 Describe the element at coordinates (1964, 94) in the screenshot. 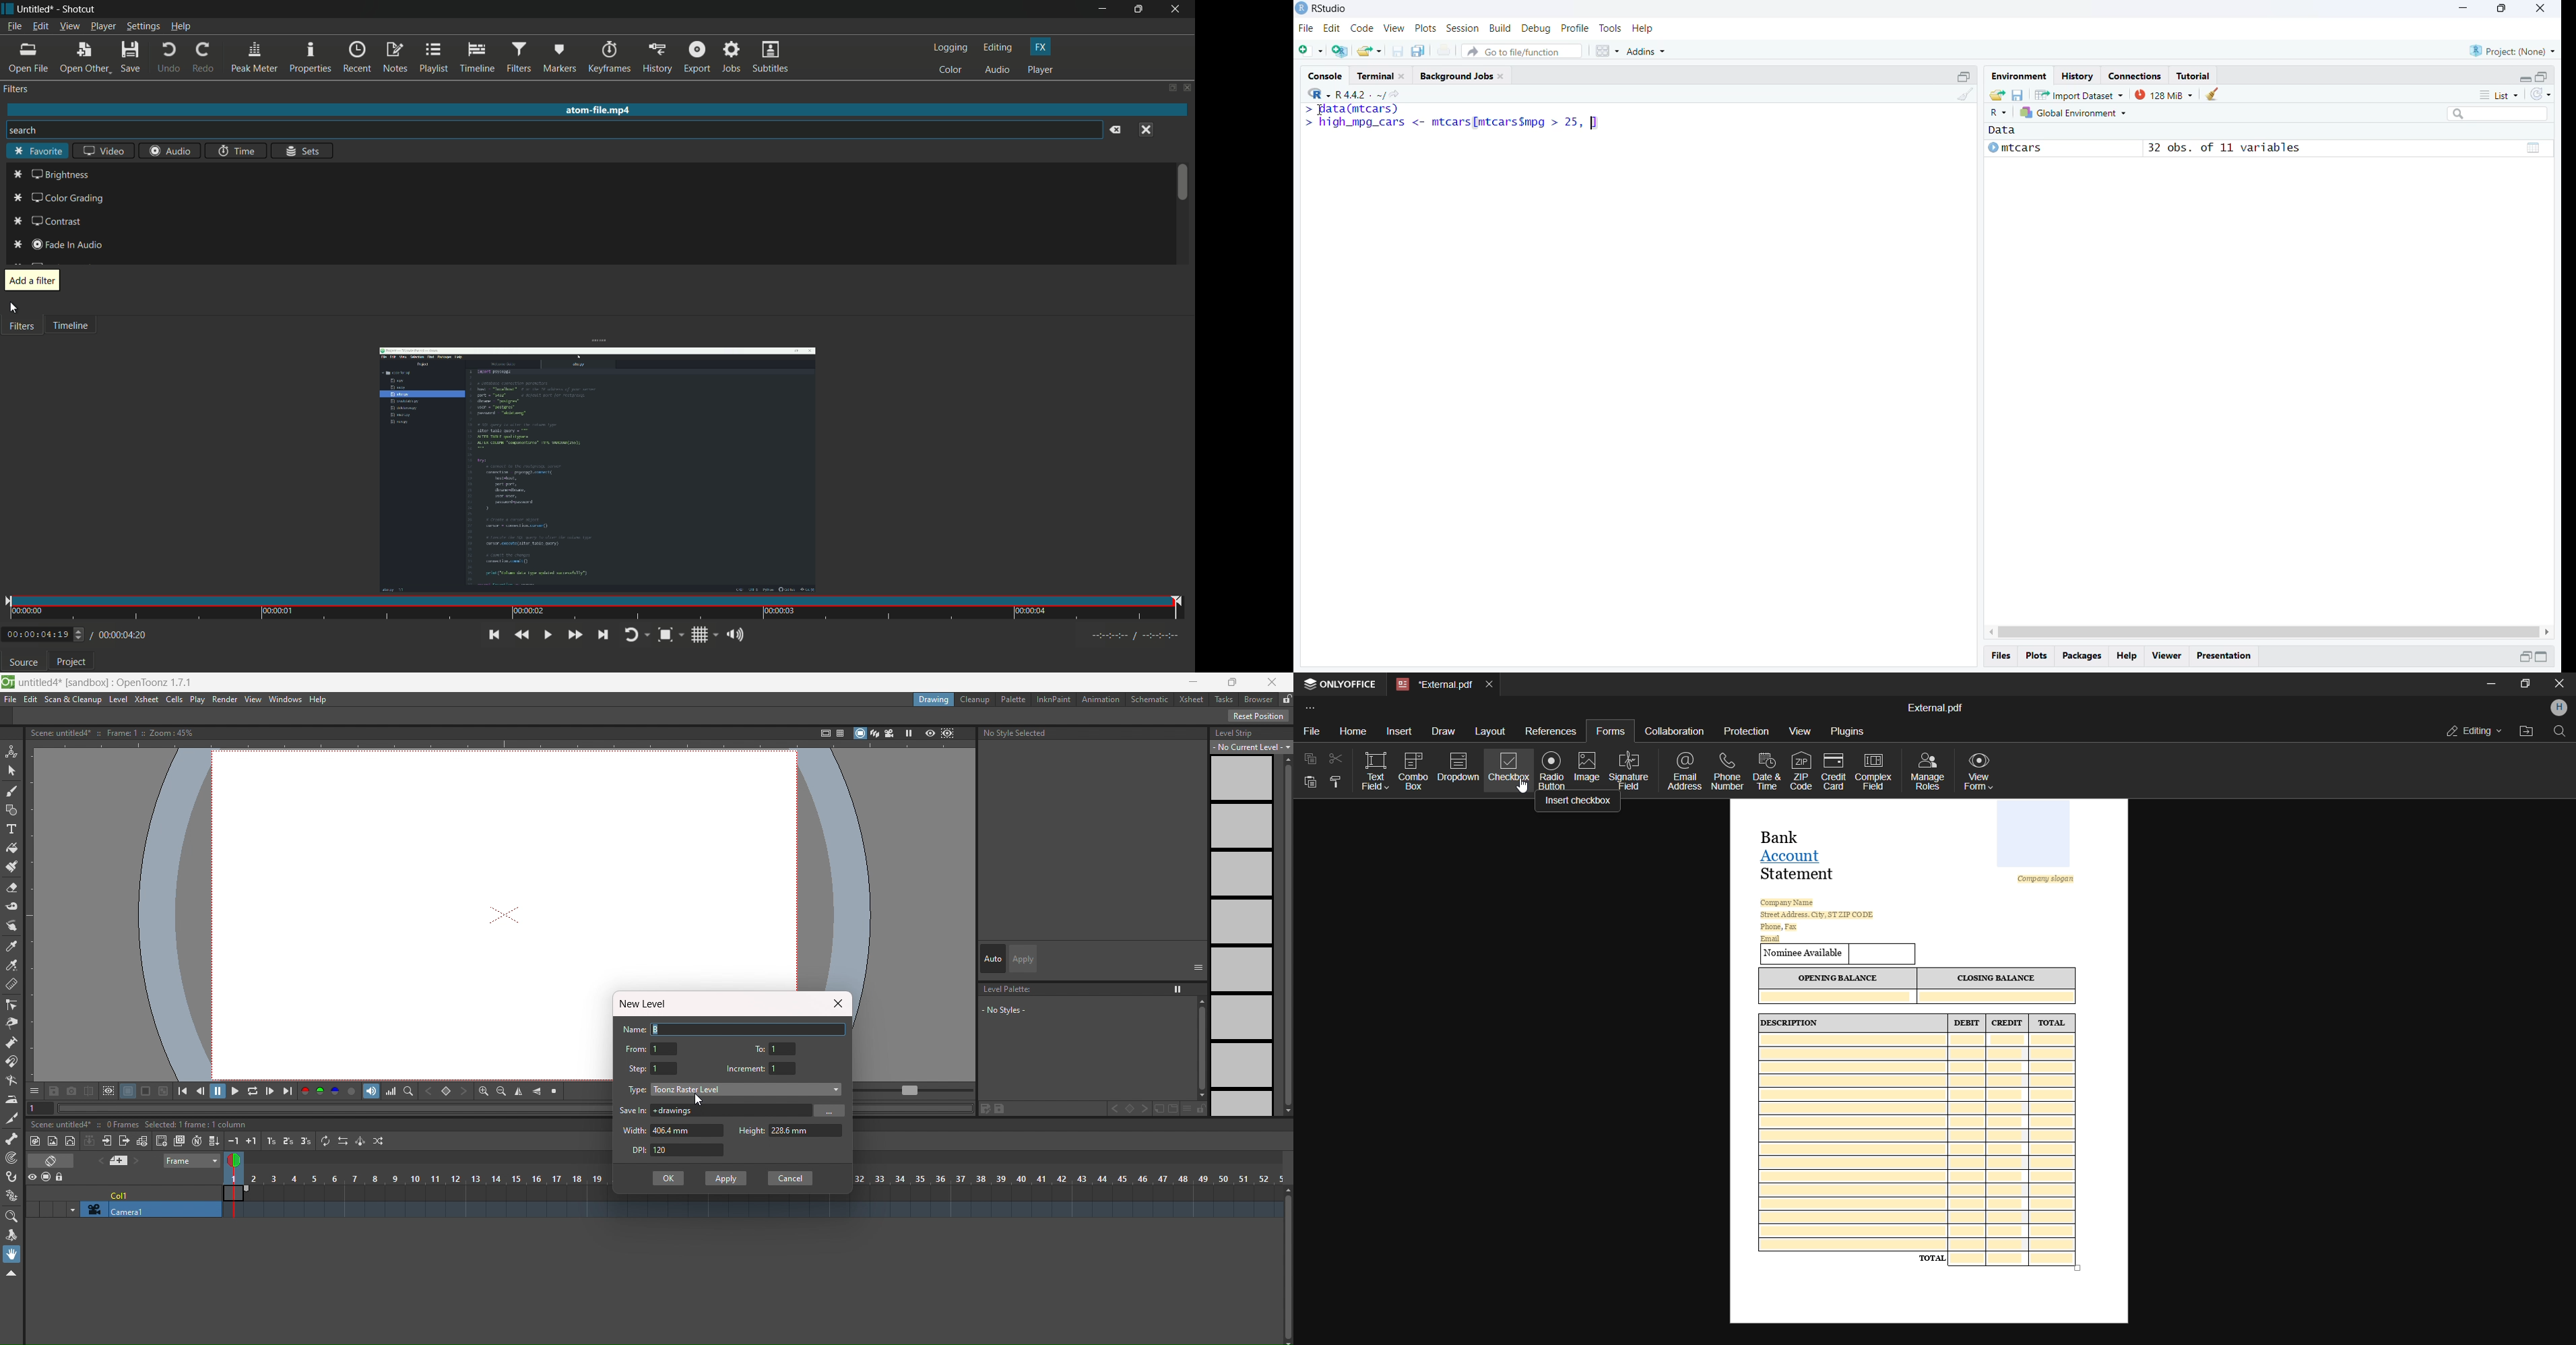

I see `clear console` at that location.